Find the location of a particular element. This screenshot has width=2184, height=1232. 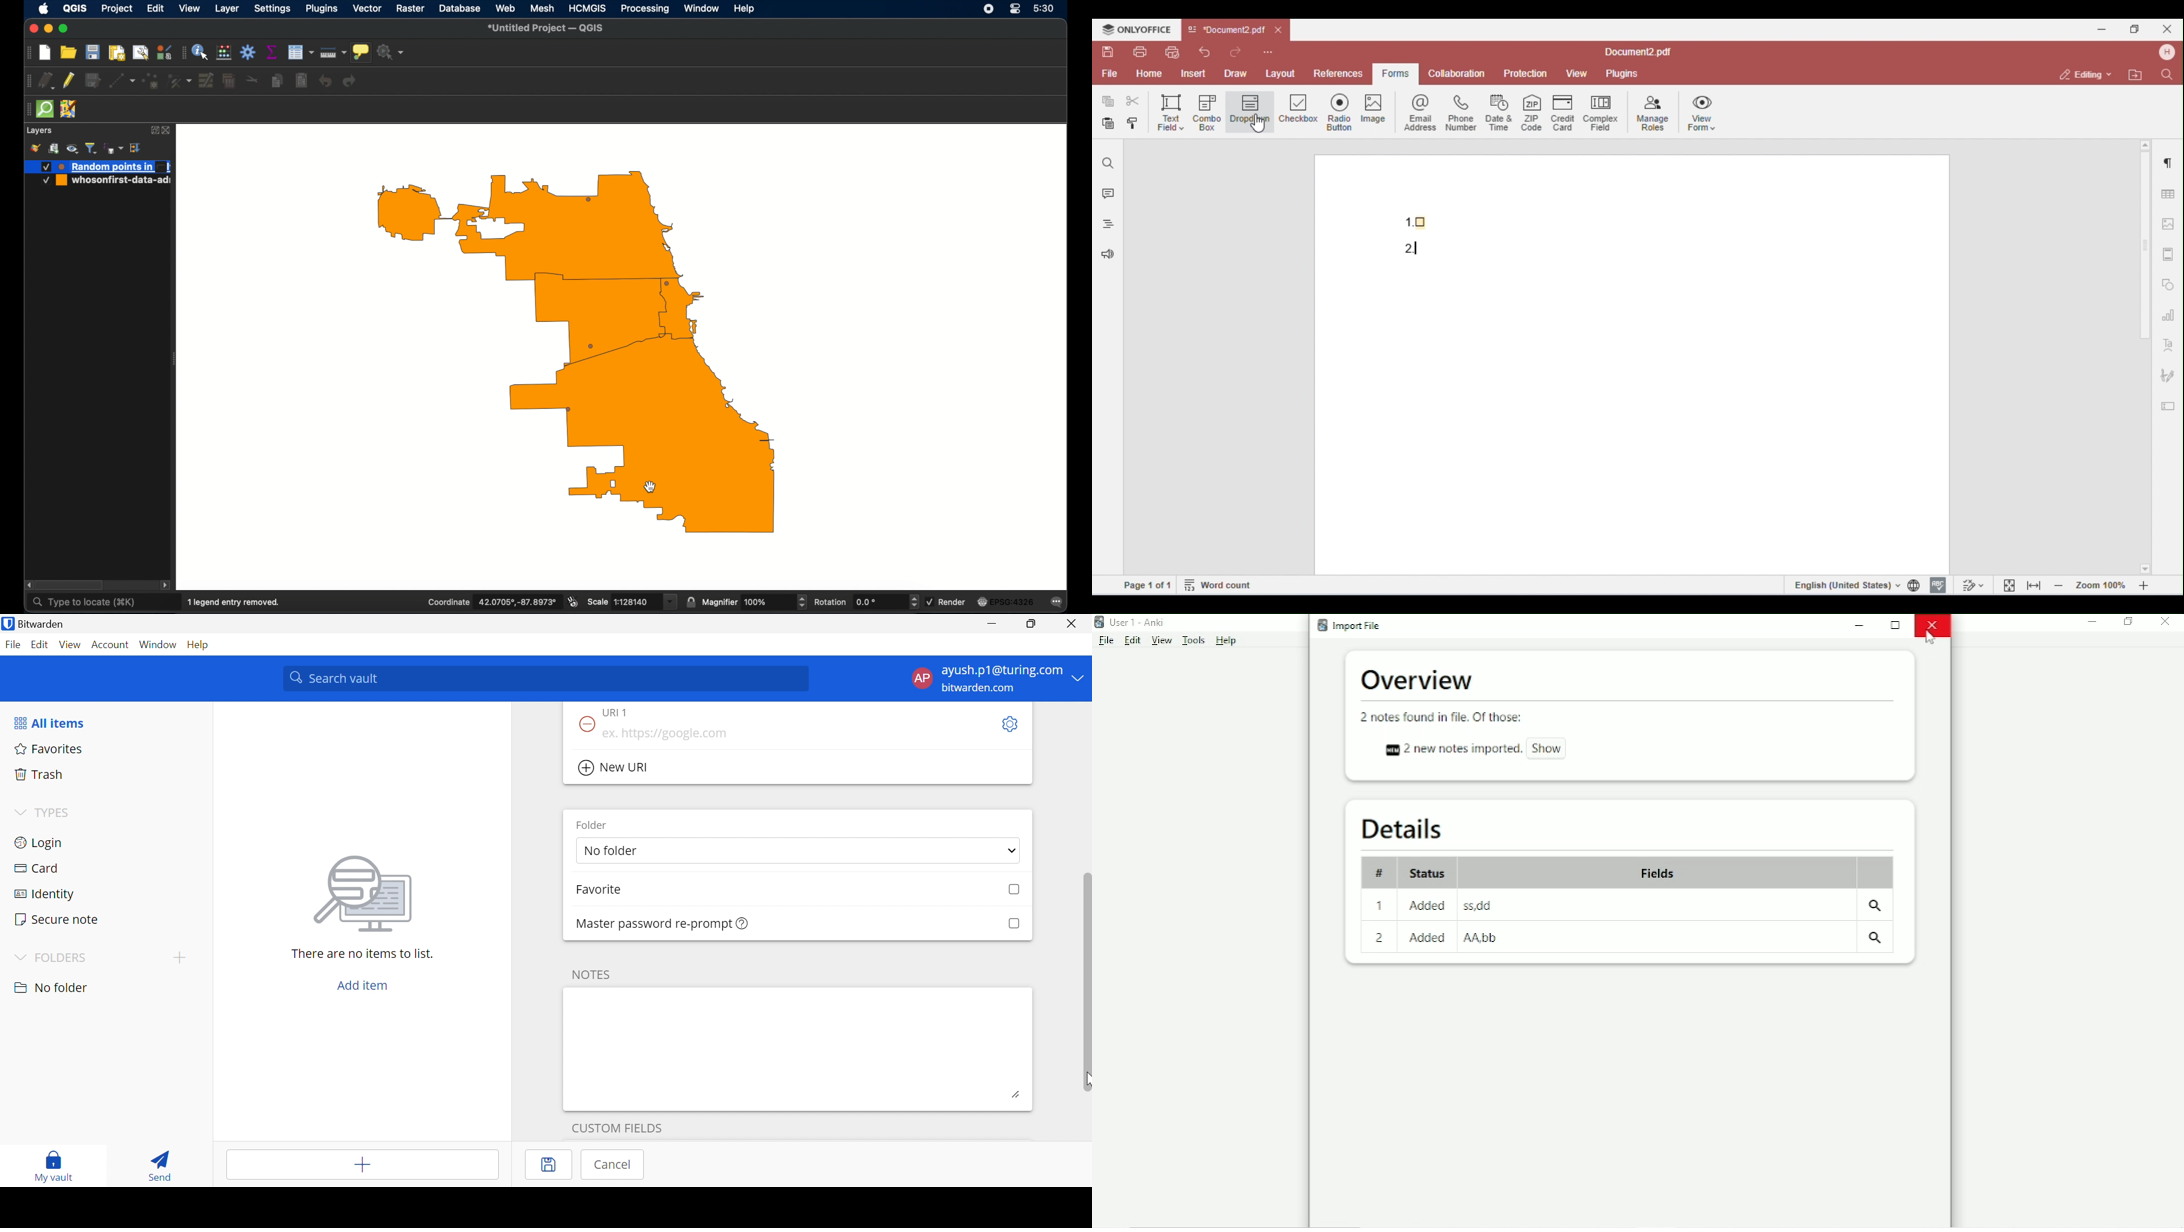

Added is located at coordinates (1428, 905).